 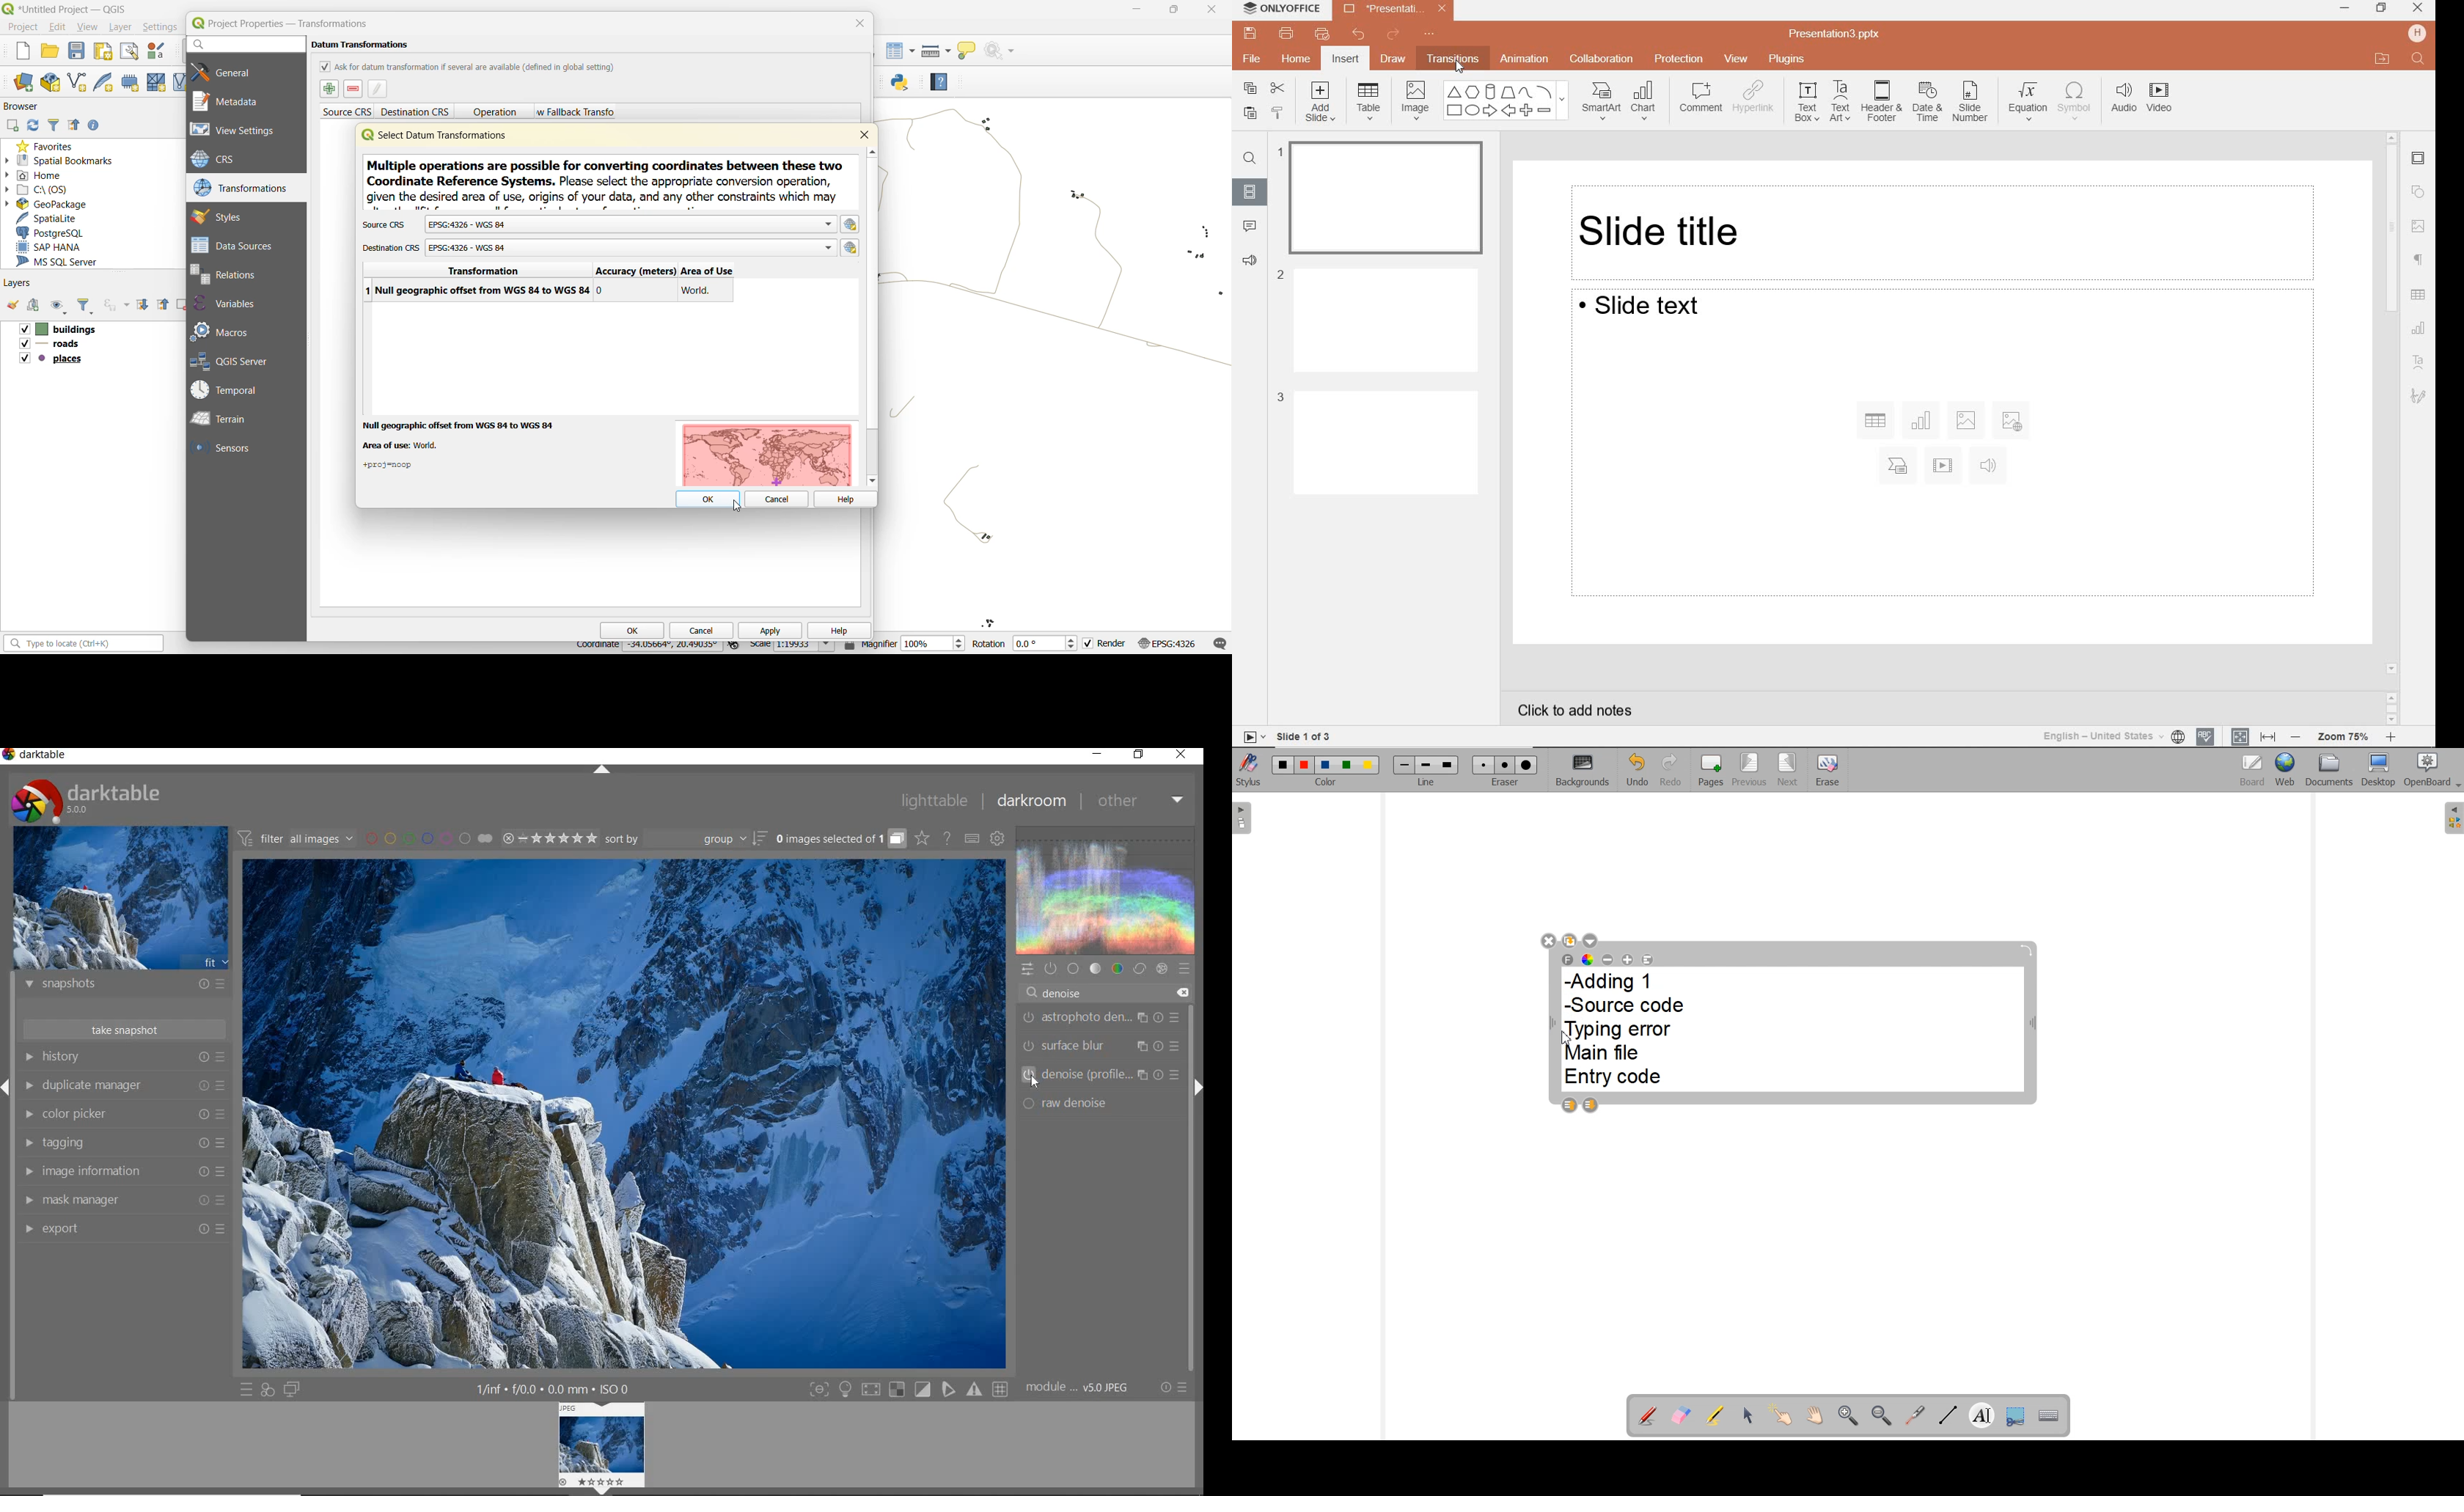 What do you see at coordinates (1377, 318) in the screenshot?
I see `Slide 2` at bounding box center [1377, 318].